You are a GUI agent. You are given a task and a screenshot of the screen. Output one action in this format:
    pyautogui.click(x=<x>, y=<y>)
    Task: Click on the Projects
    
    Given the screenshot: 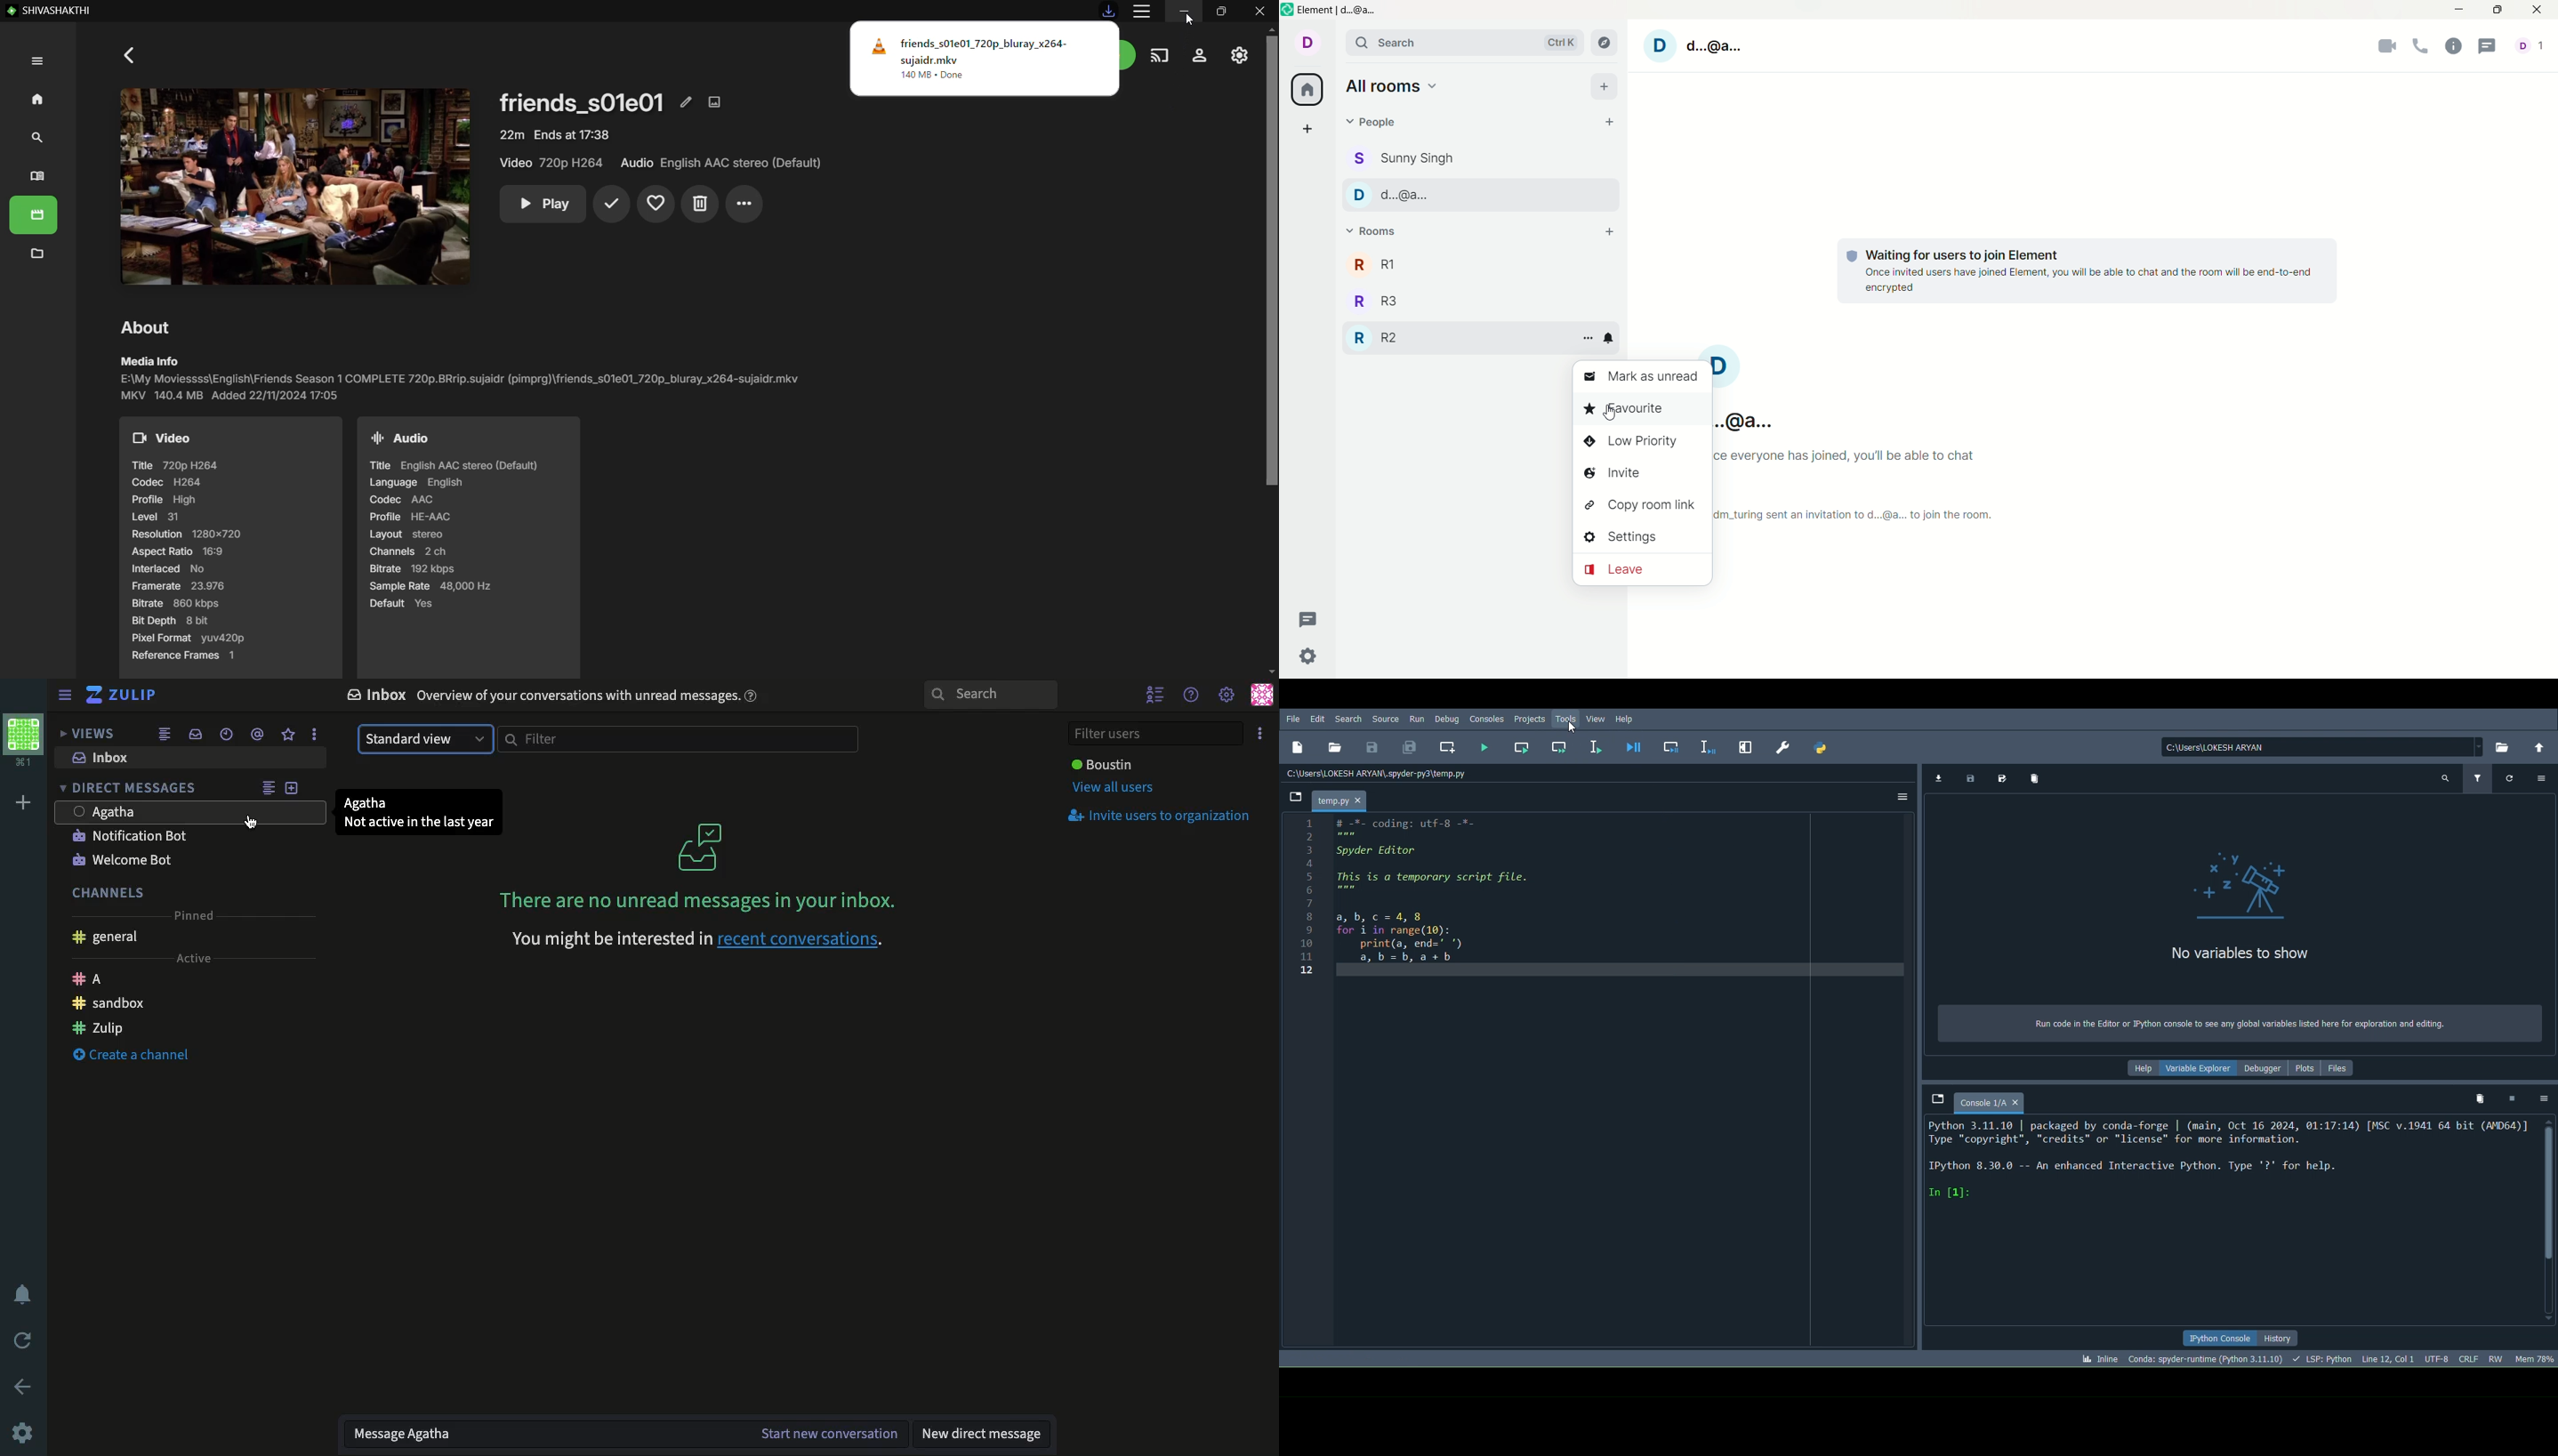 What is the action you would take?
    pyautogui.click(x=1530, y=718)
    